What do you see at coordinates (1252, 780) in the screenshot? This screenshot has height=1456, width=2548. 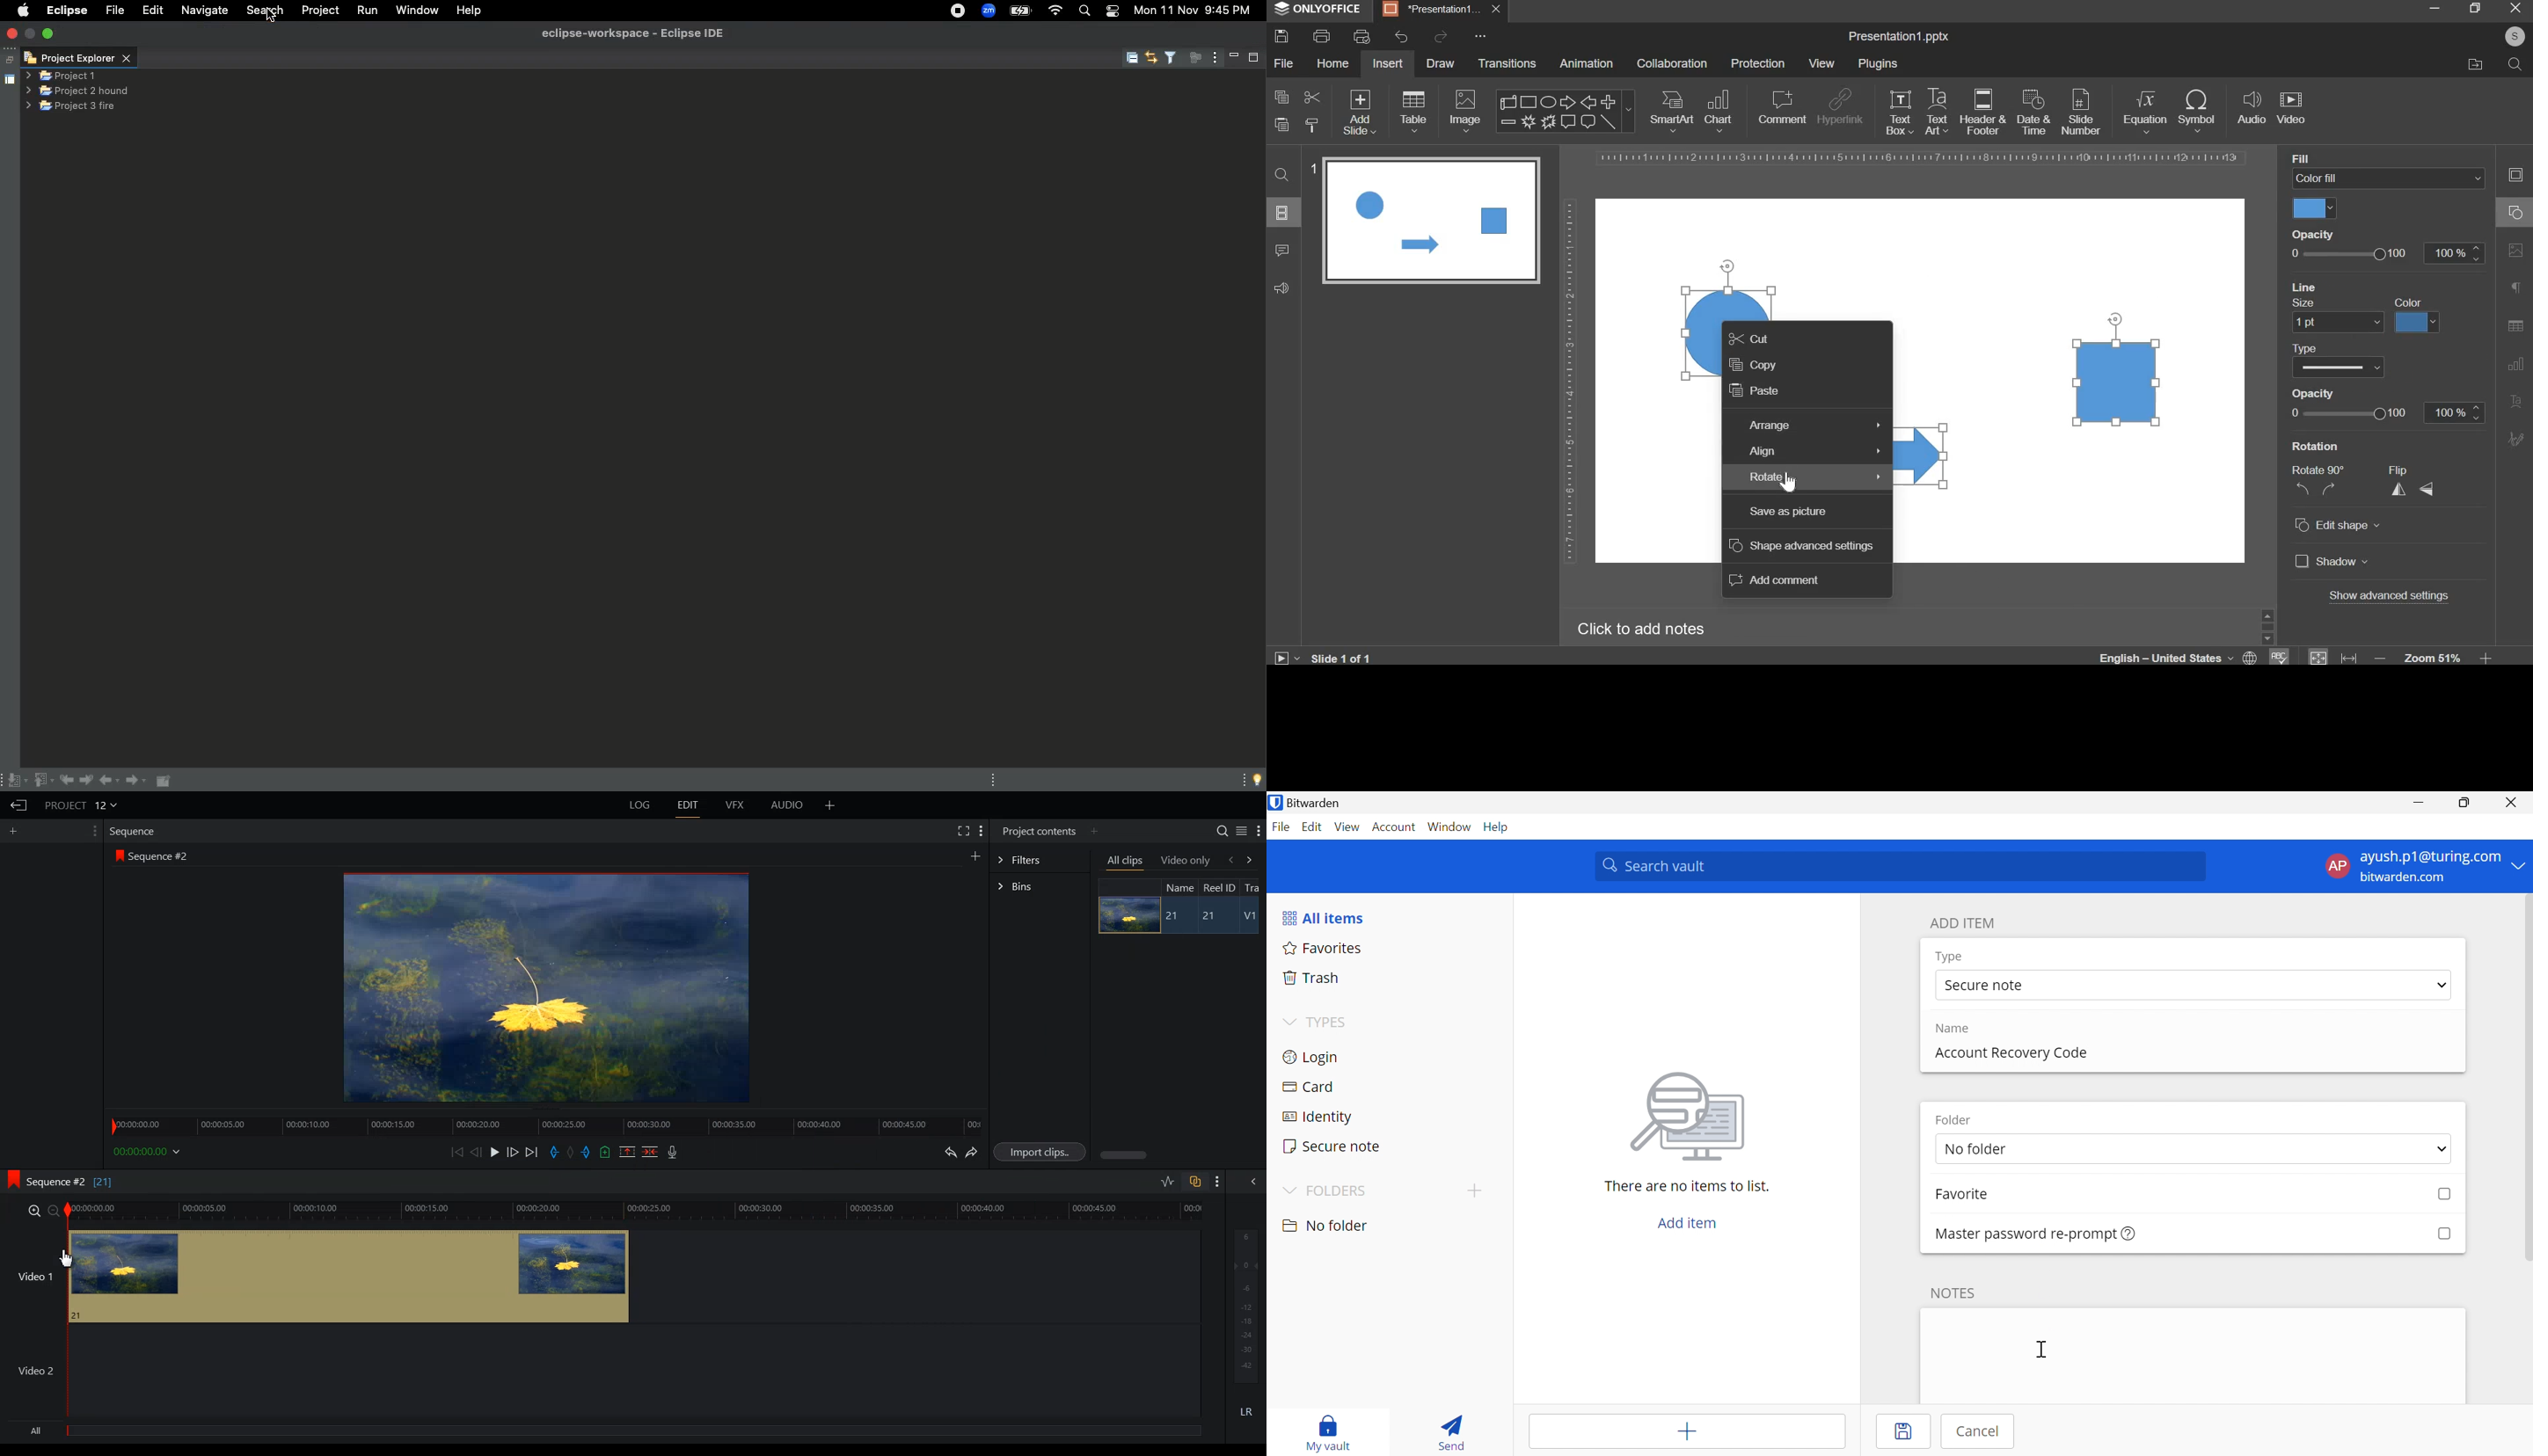 I see `Tip of the day` at bounding box center [1252, 780].